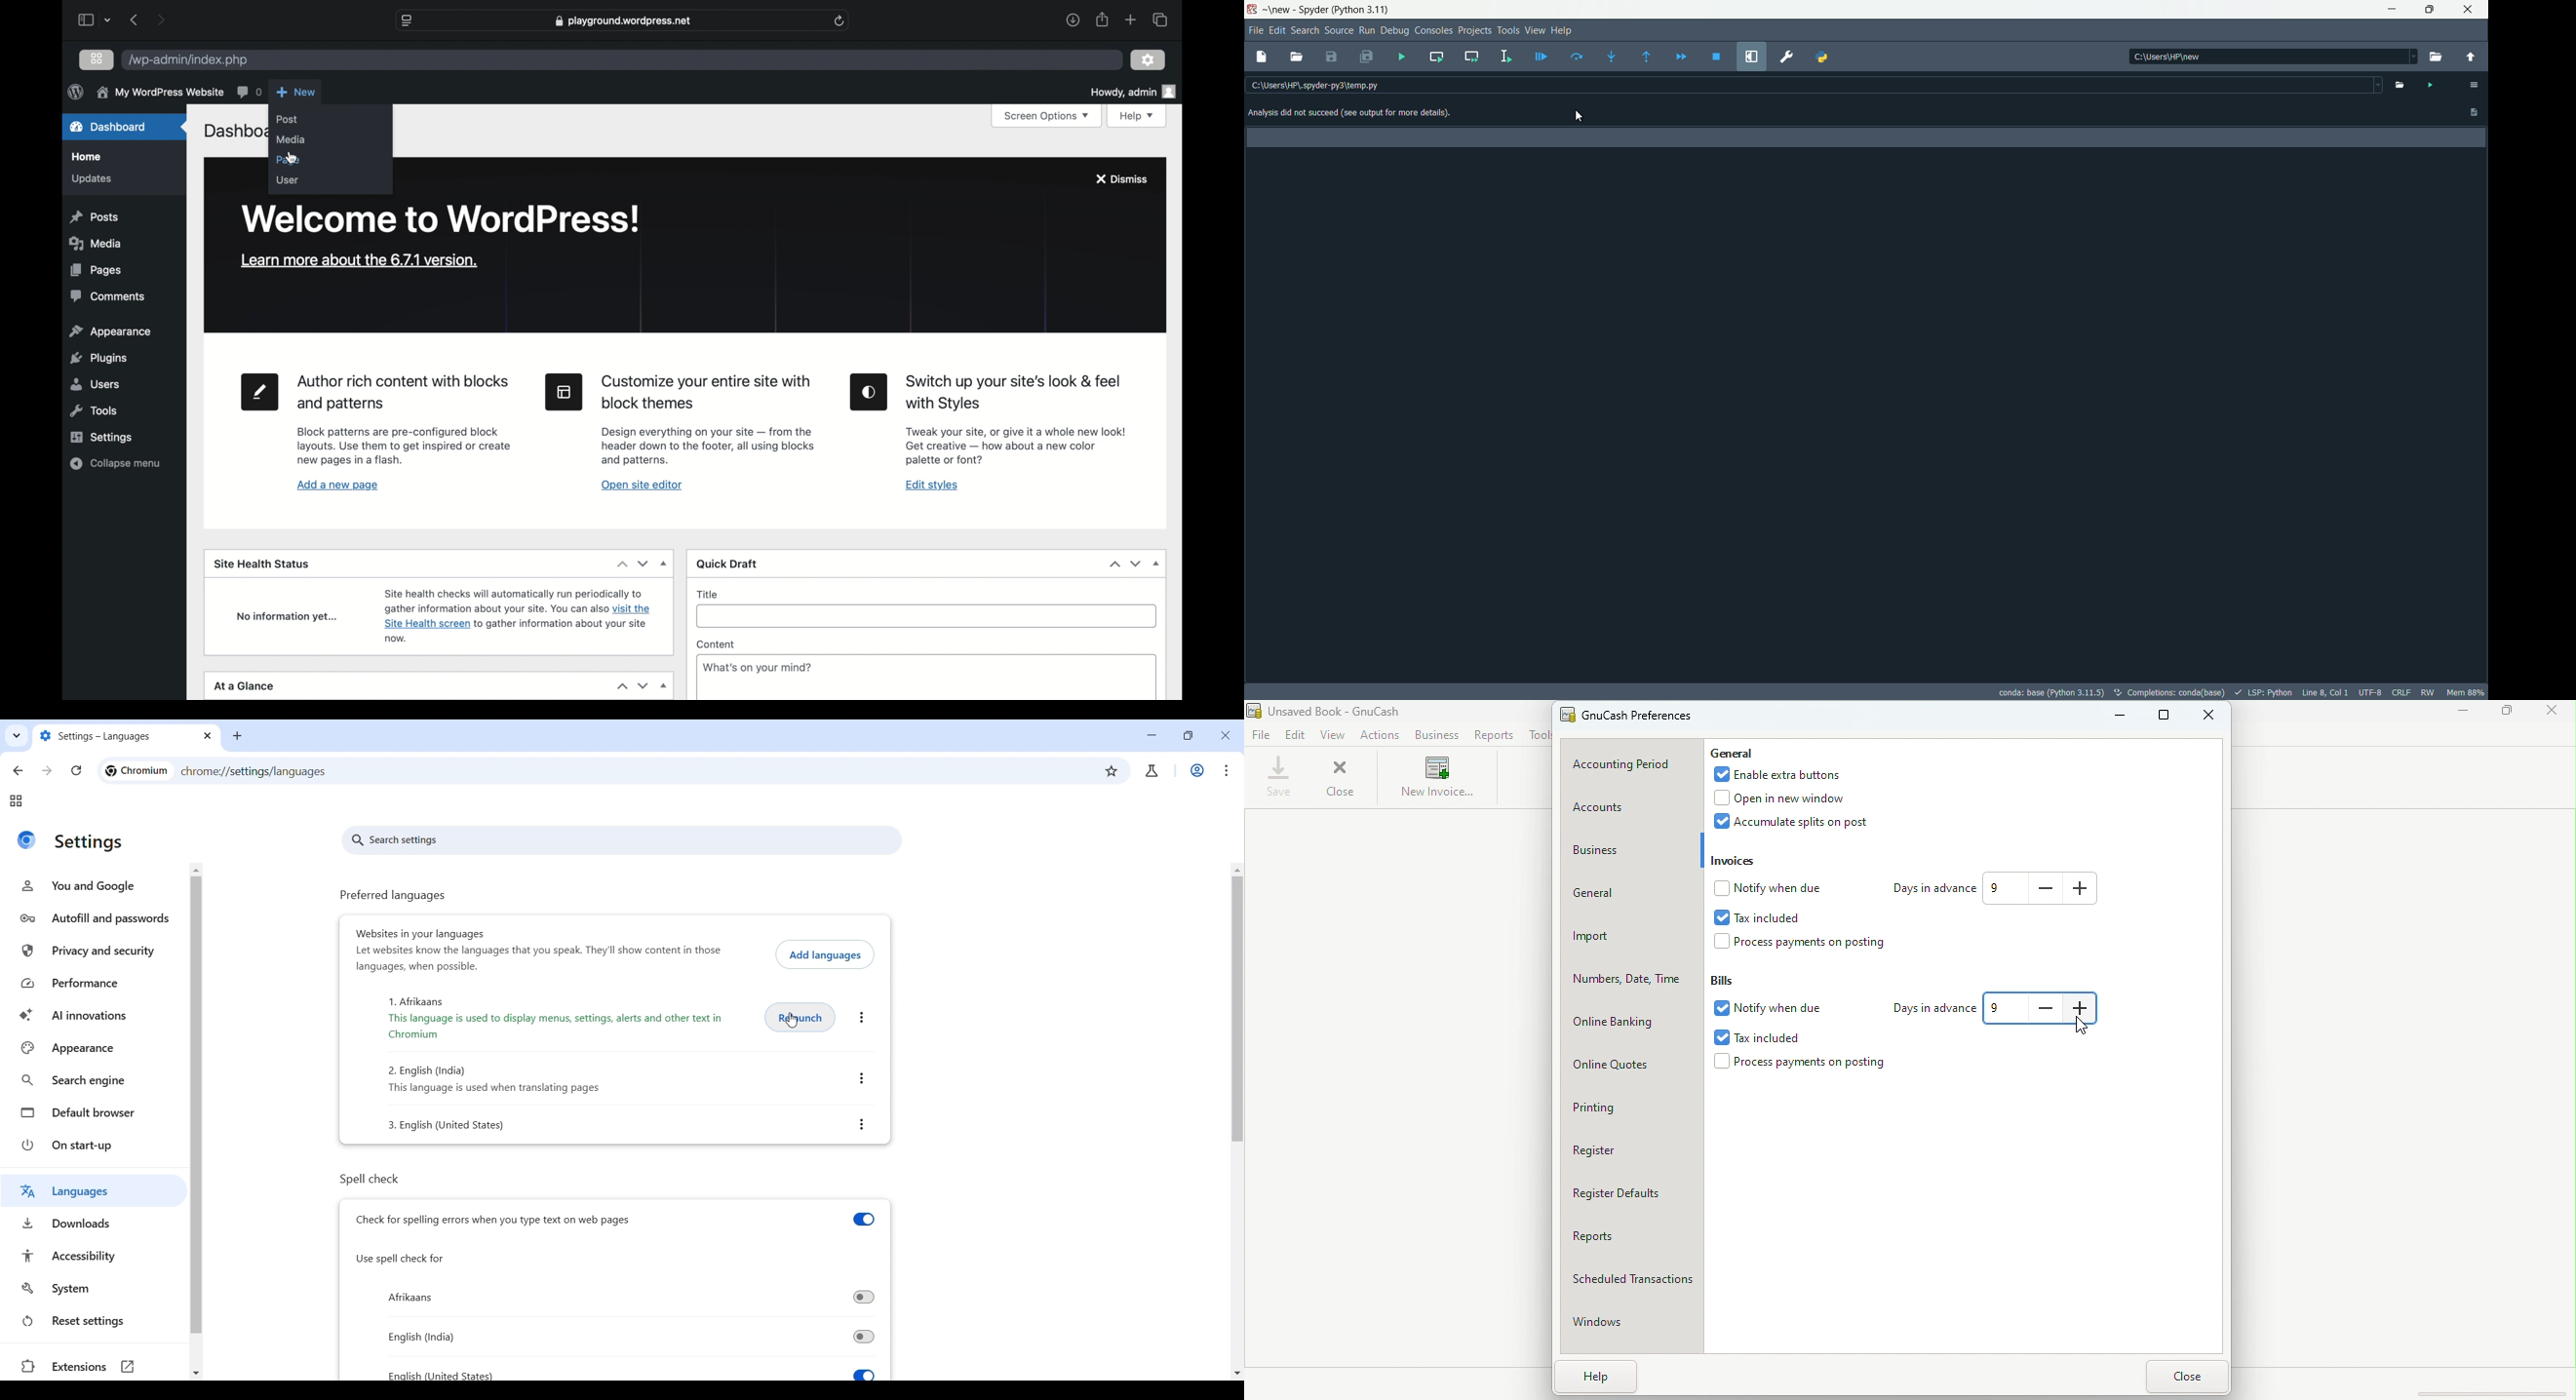 This screenshot has width=2576, height=1400. I want to click on comments, so click(249, 91).